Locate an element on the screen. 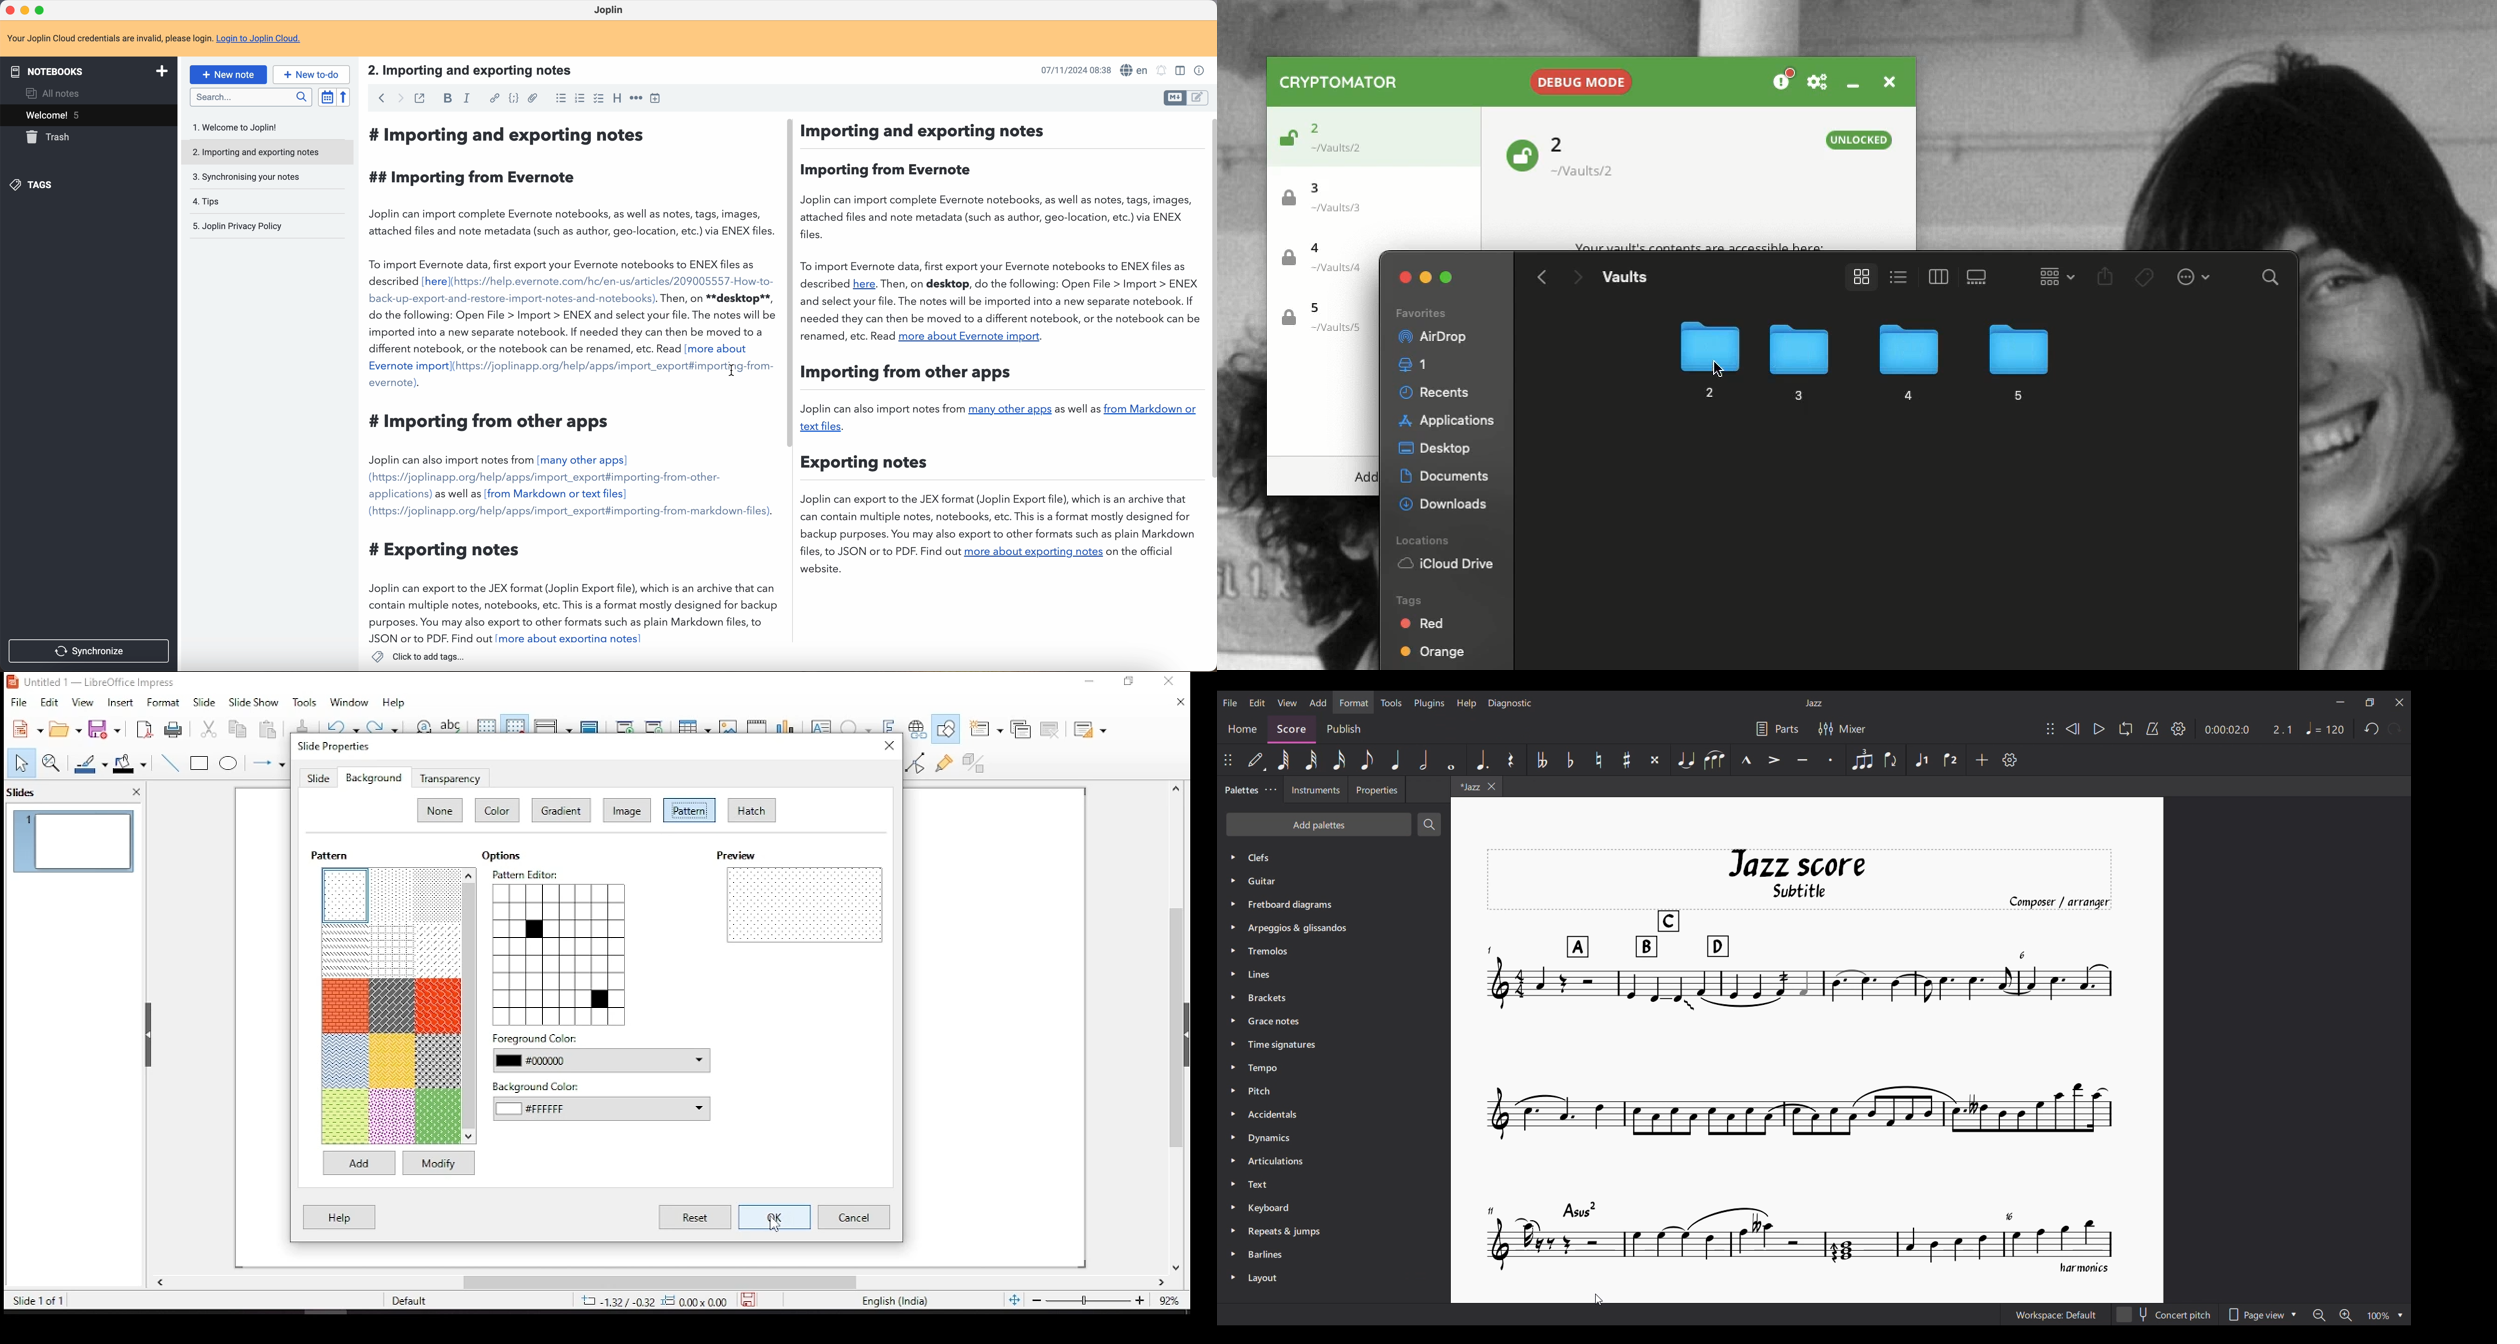 This screenshot has width=2520, height=1344. 64th note is located at coordinates (1284, 759).